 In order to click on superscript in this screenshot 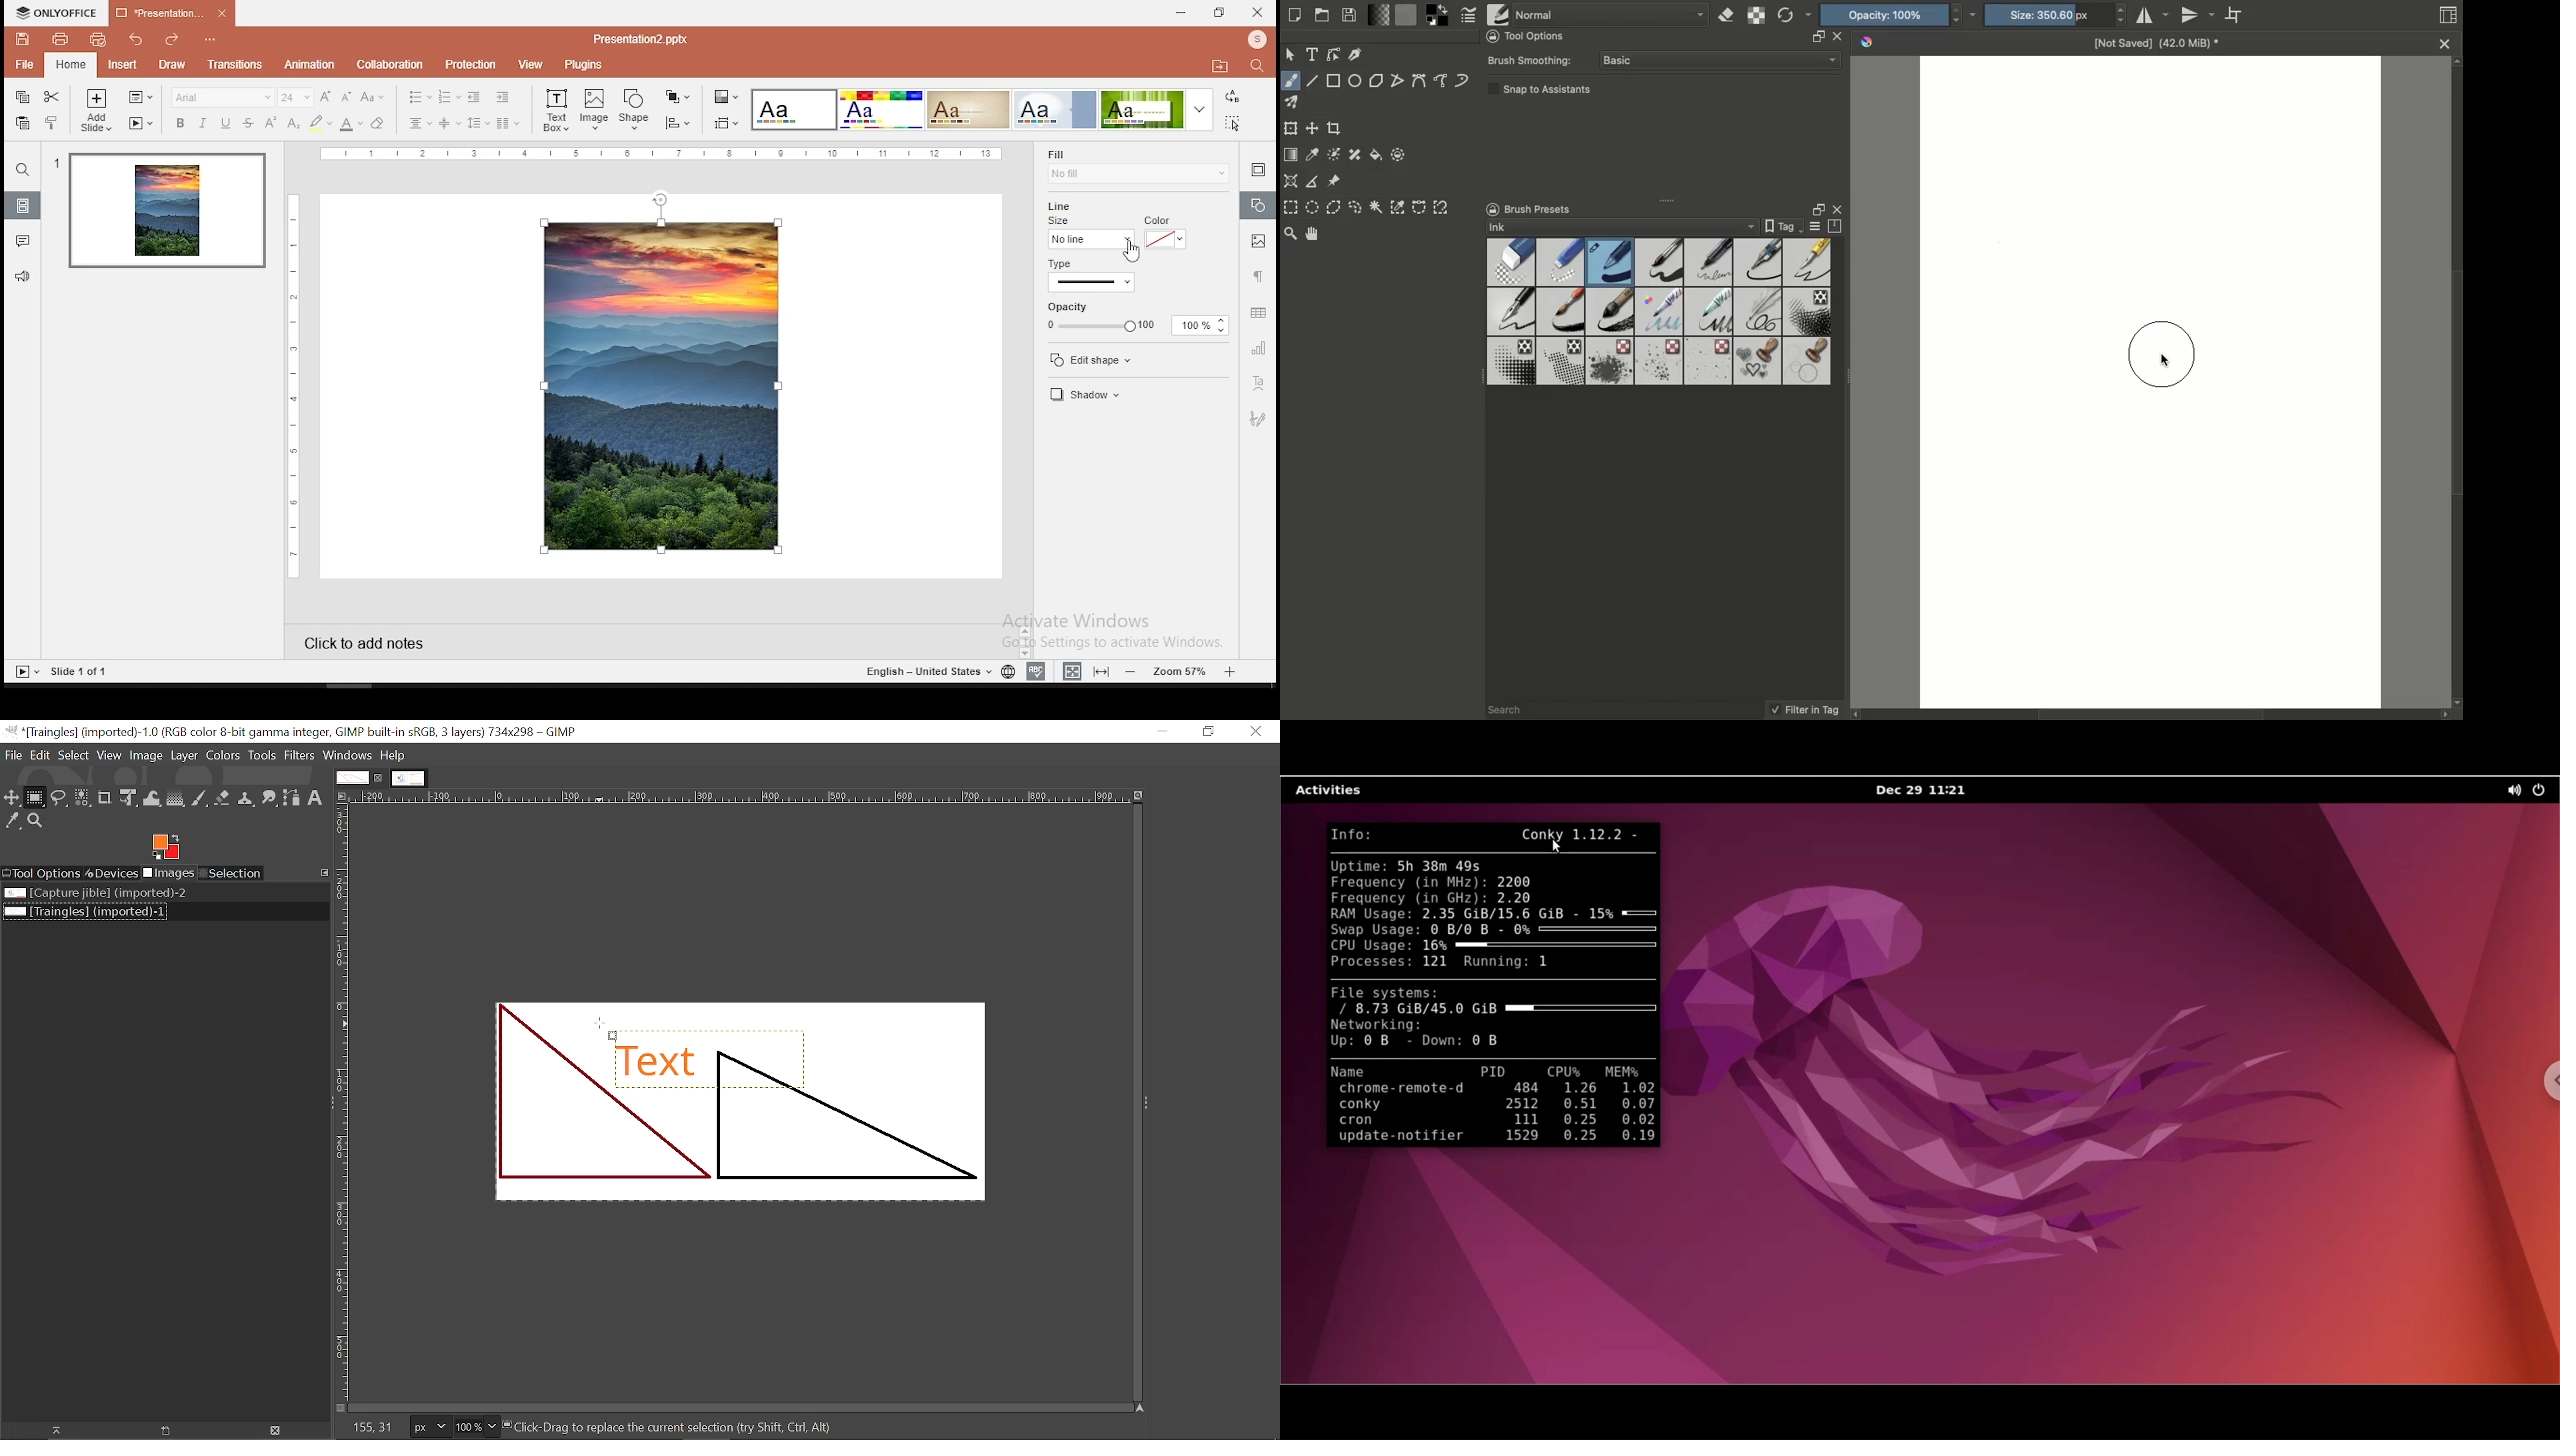, I will do `click(270, 122)`.